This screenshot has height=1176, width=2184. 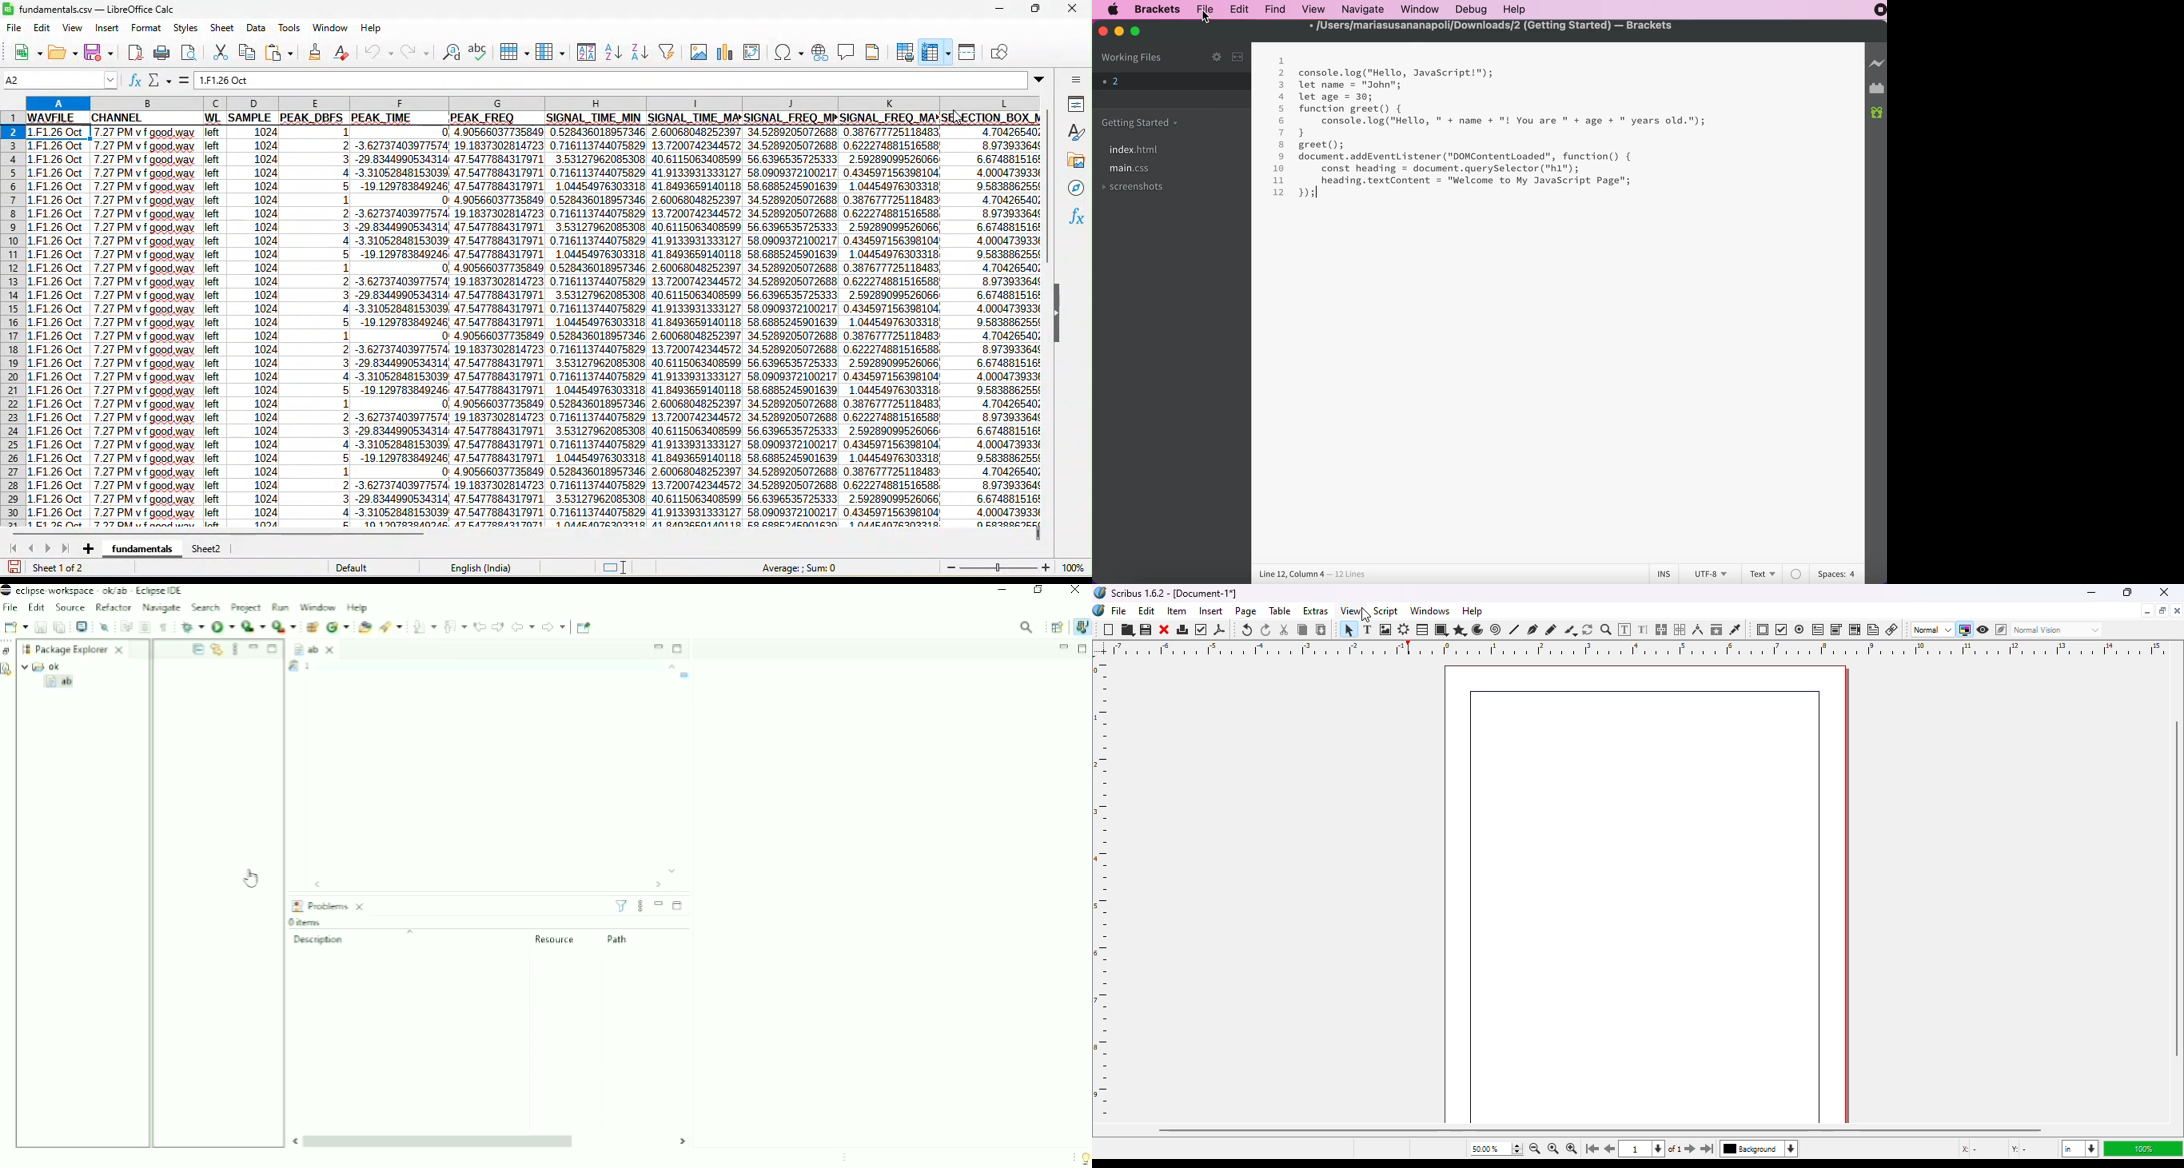 I want to click on brackets, so click(x=1154, y=9).